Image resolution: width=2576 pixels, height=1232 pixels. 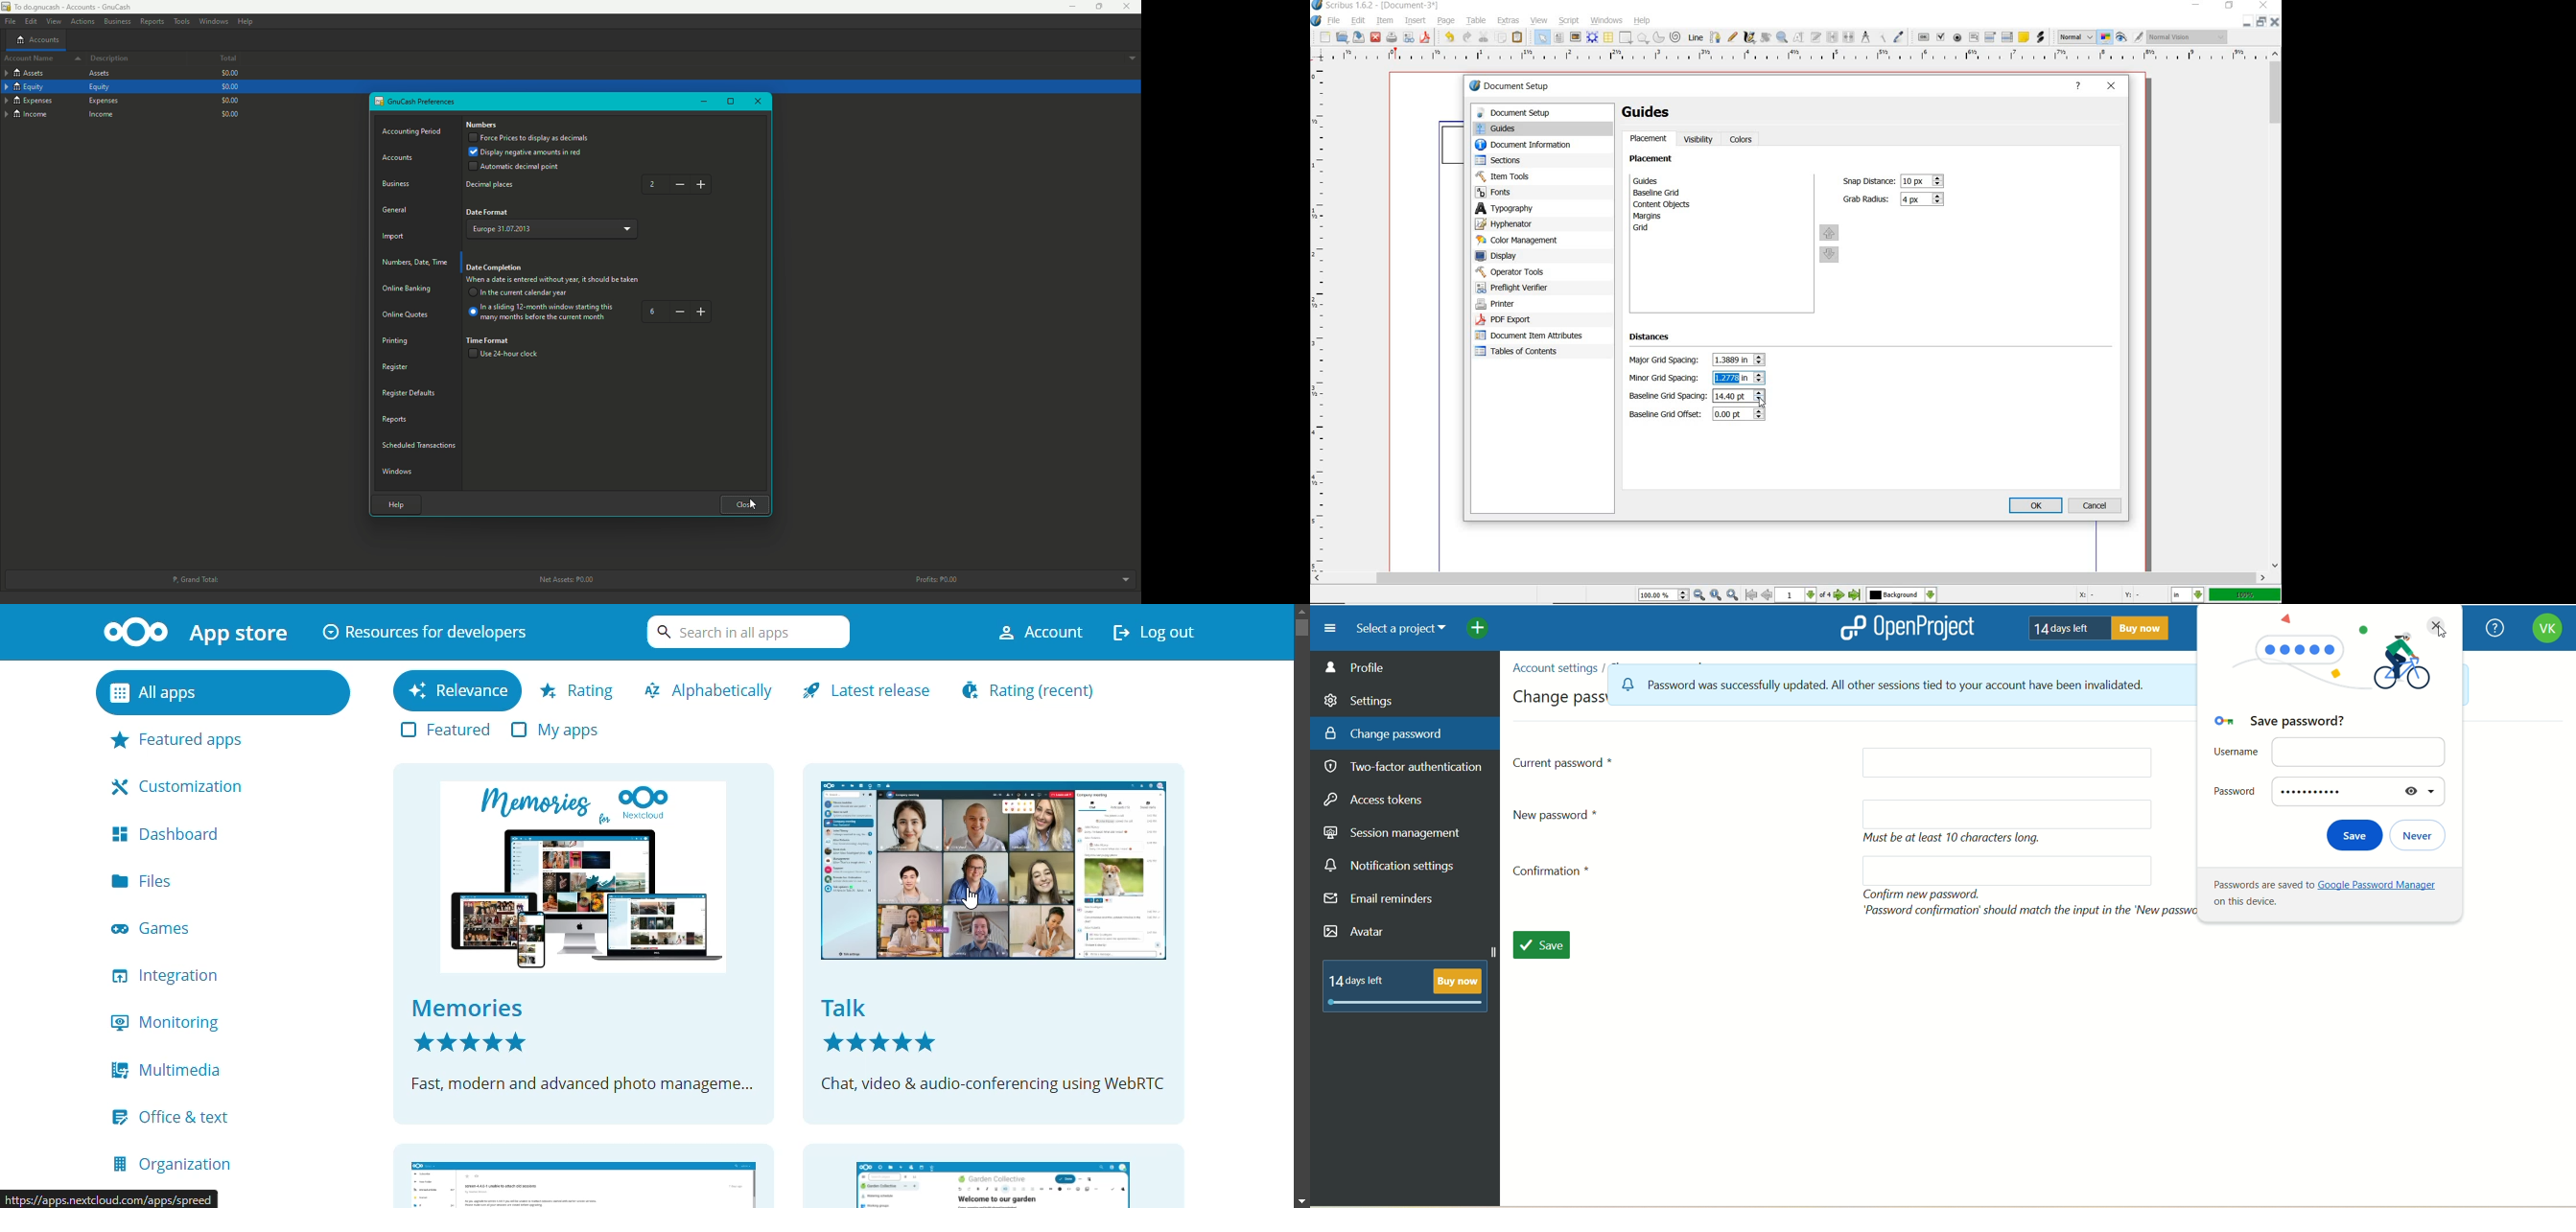 What do you see at coordinates (564, 580) in the screenshot?
I see `Net Assets` at bounding box center [564, 580].